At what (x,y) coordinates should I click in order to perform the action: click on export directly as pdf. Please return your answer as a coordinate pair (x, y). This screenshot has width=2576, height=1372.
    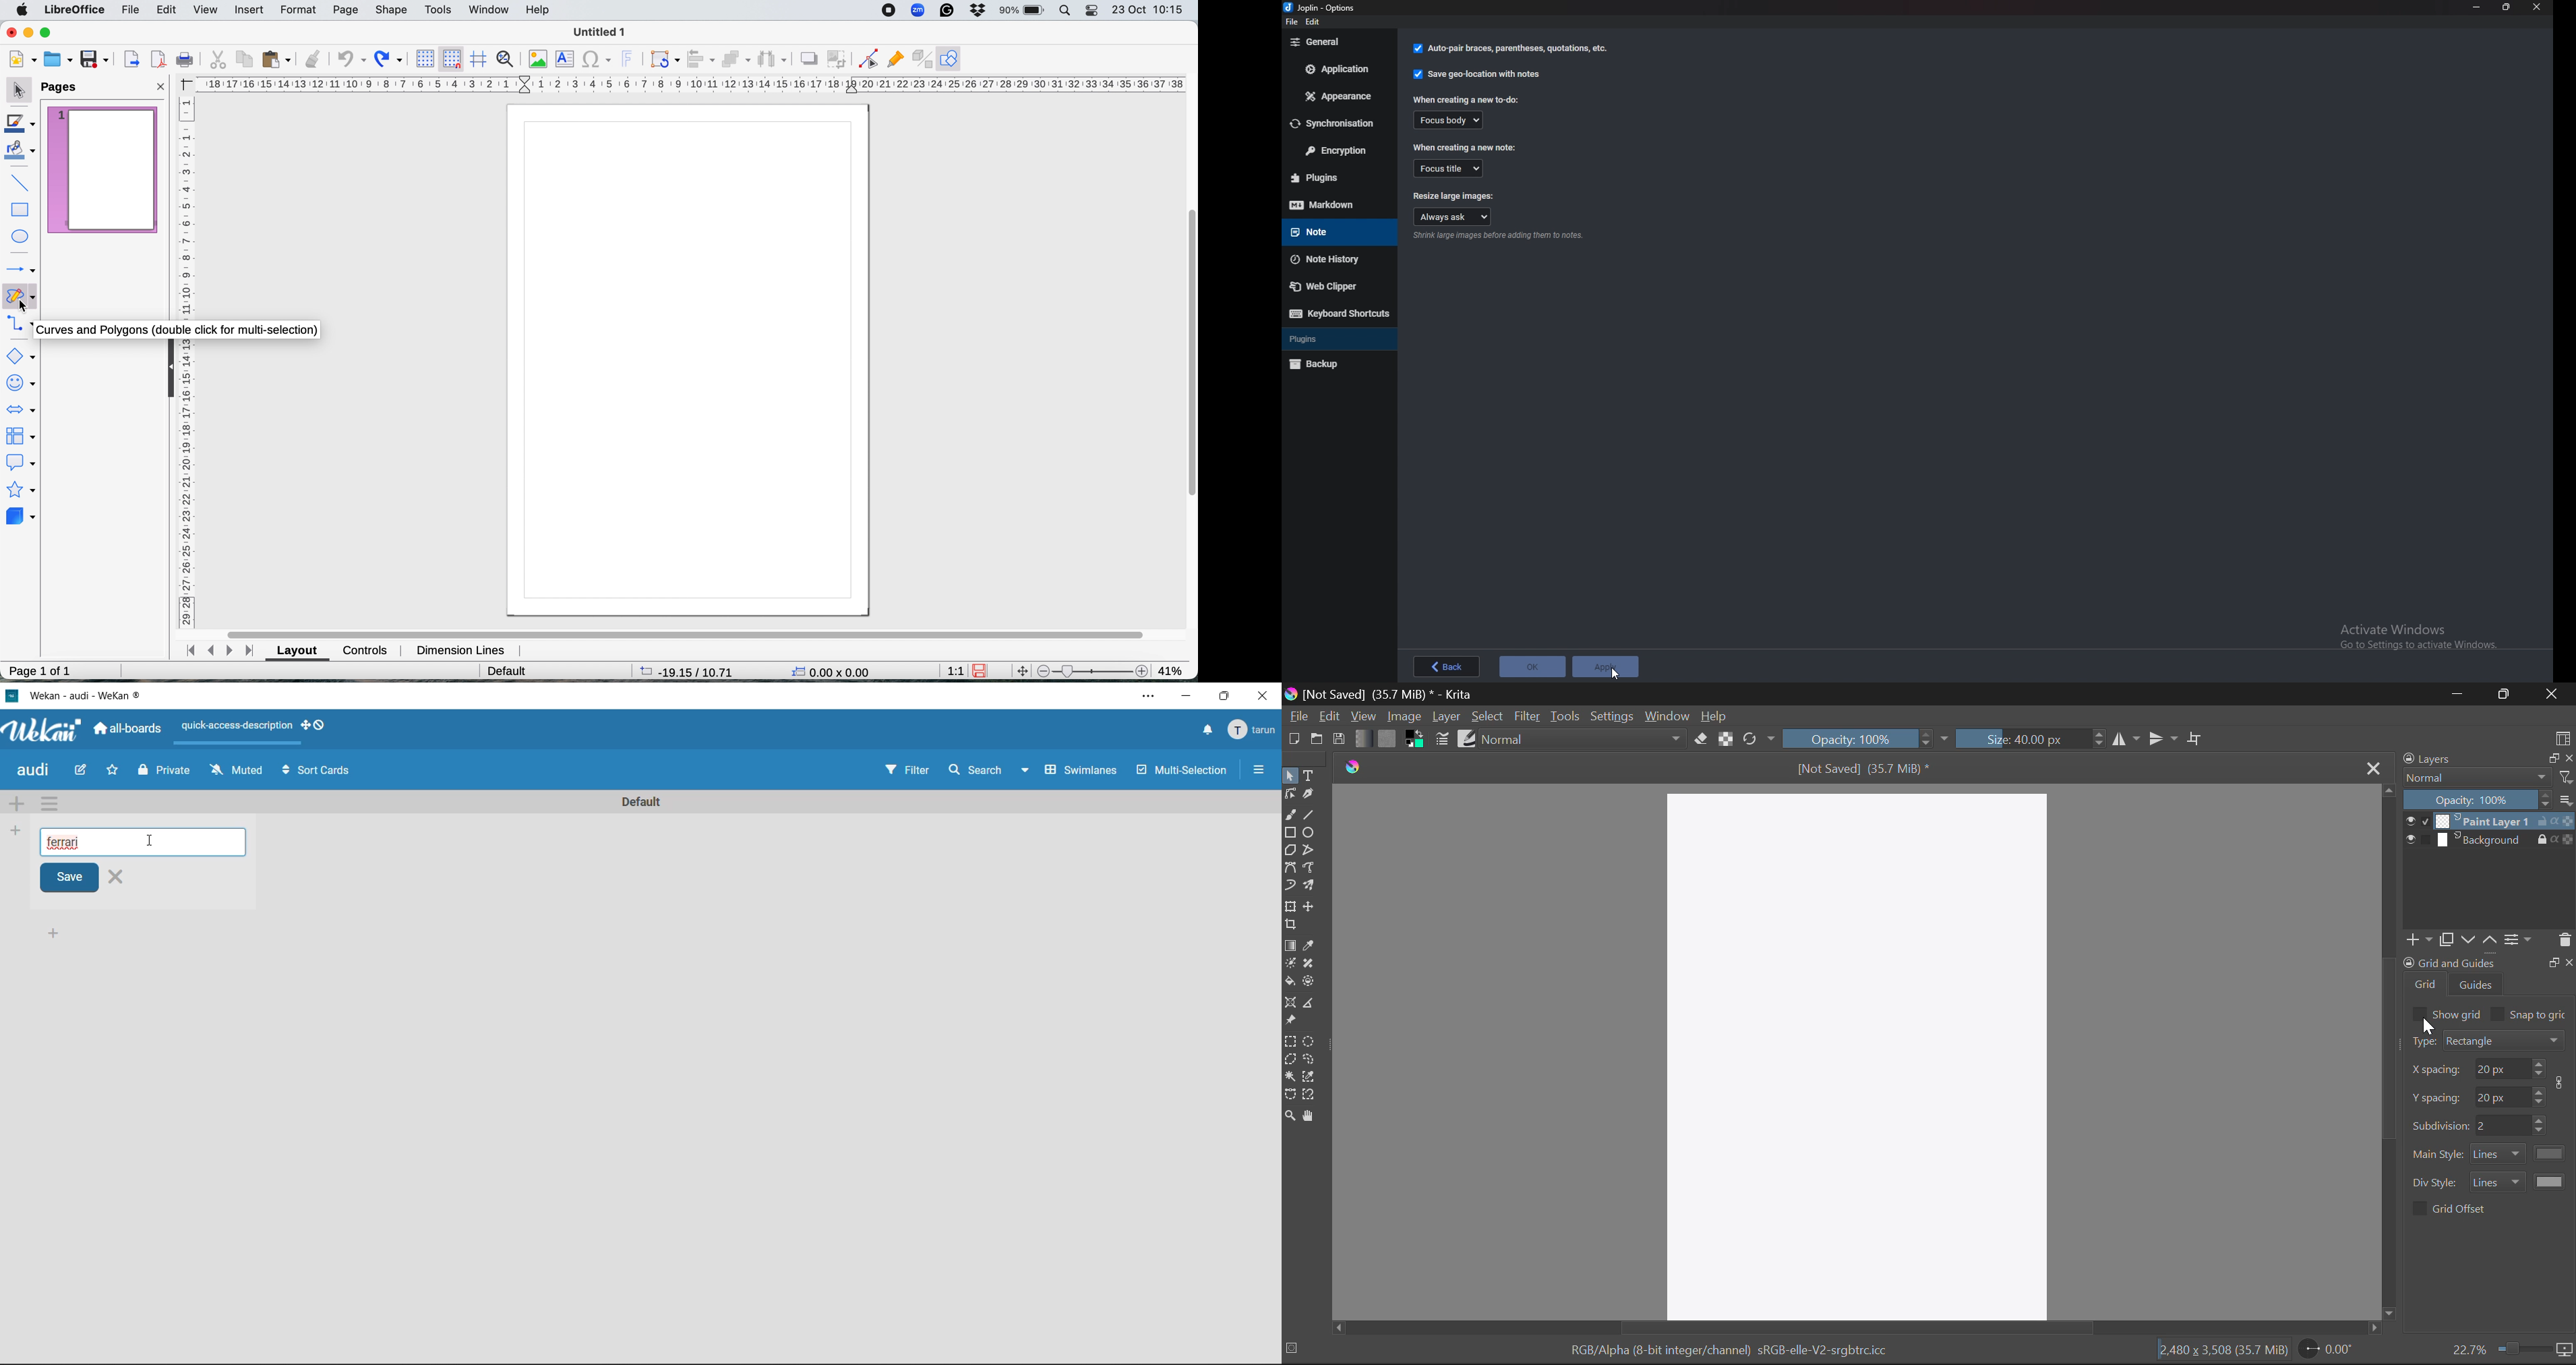
    Looking at the image, I should click on (158, 59).